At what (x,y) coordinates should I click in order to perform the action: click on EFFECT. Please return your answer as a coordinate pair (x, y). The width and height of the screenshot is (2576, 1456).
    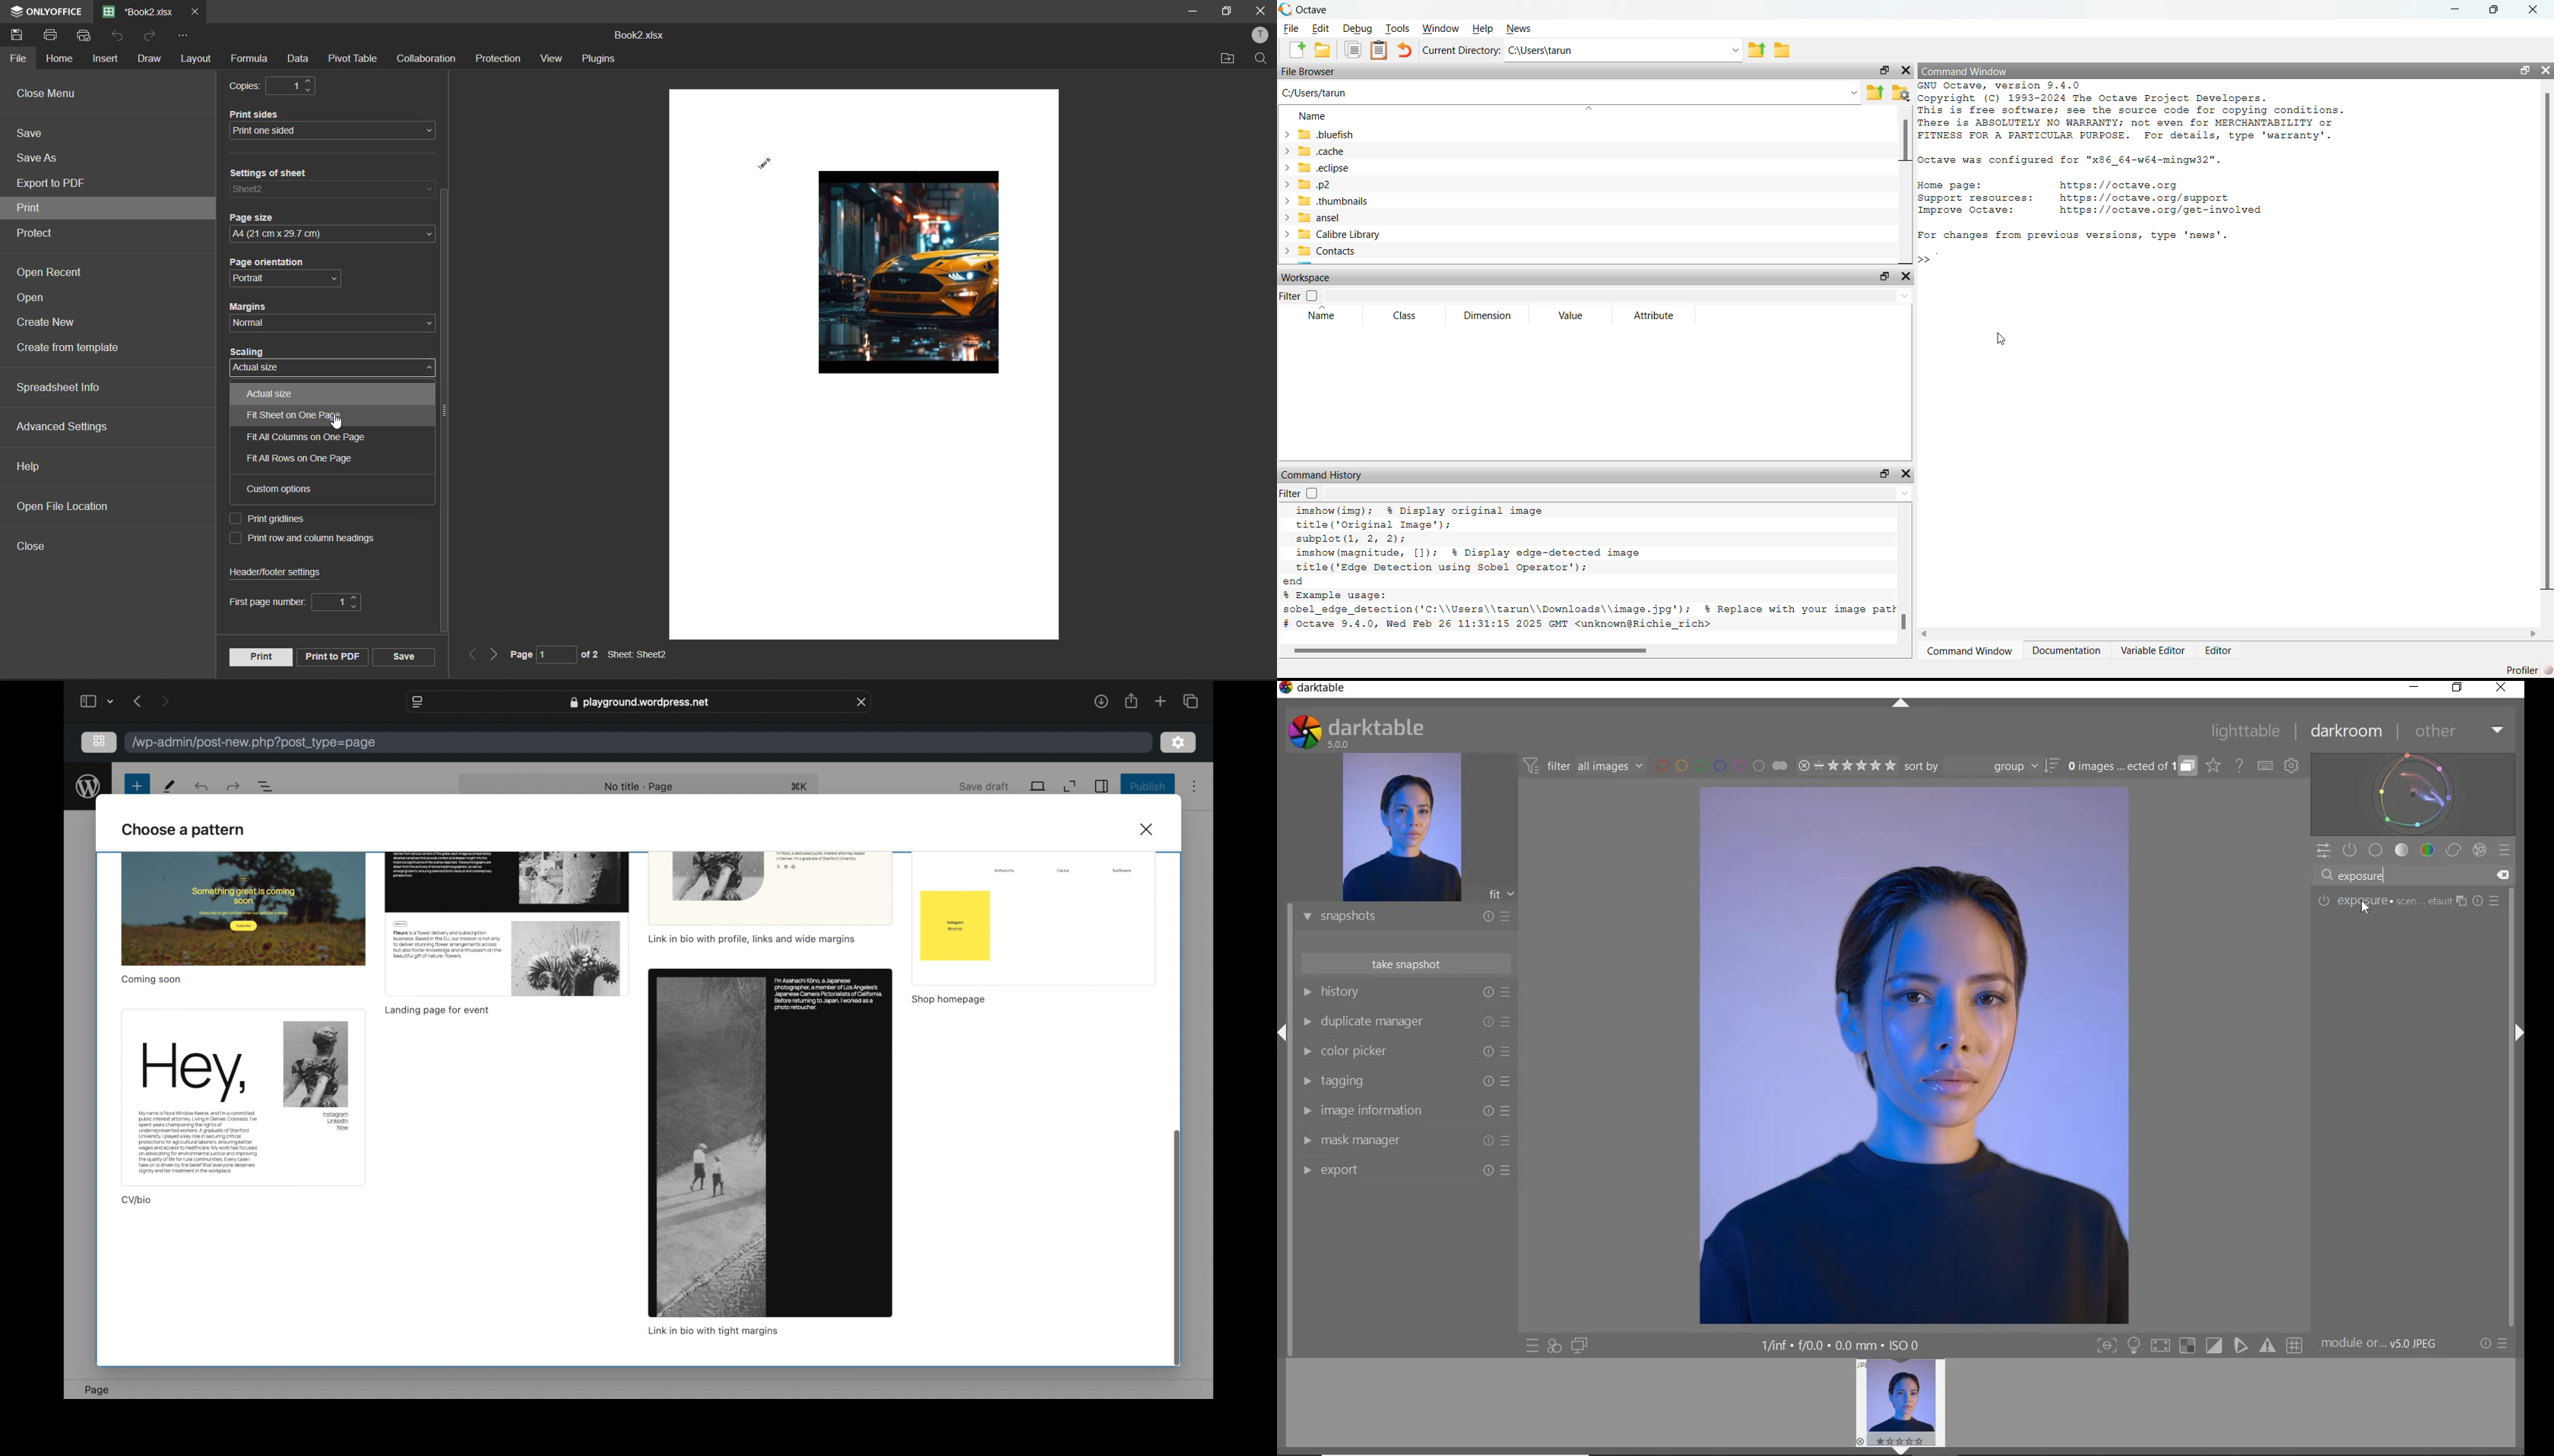
    Looking at the image, I should click on (2479, 849).